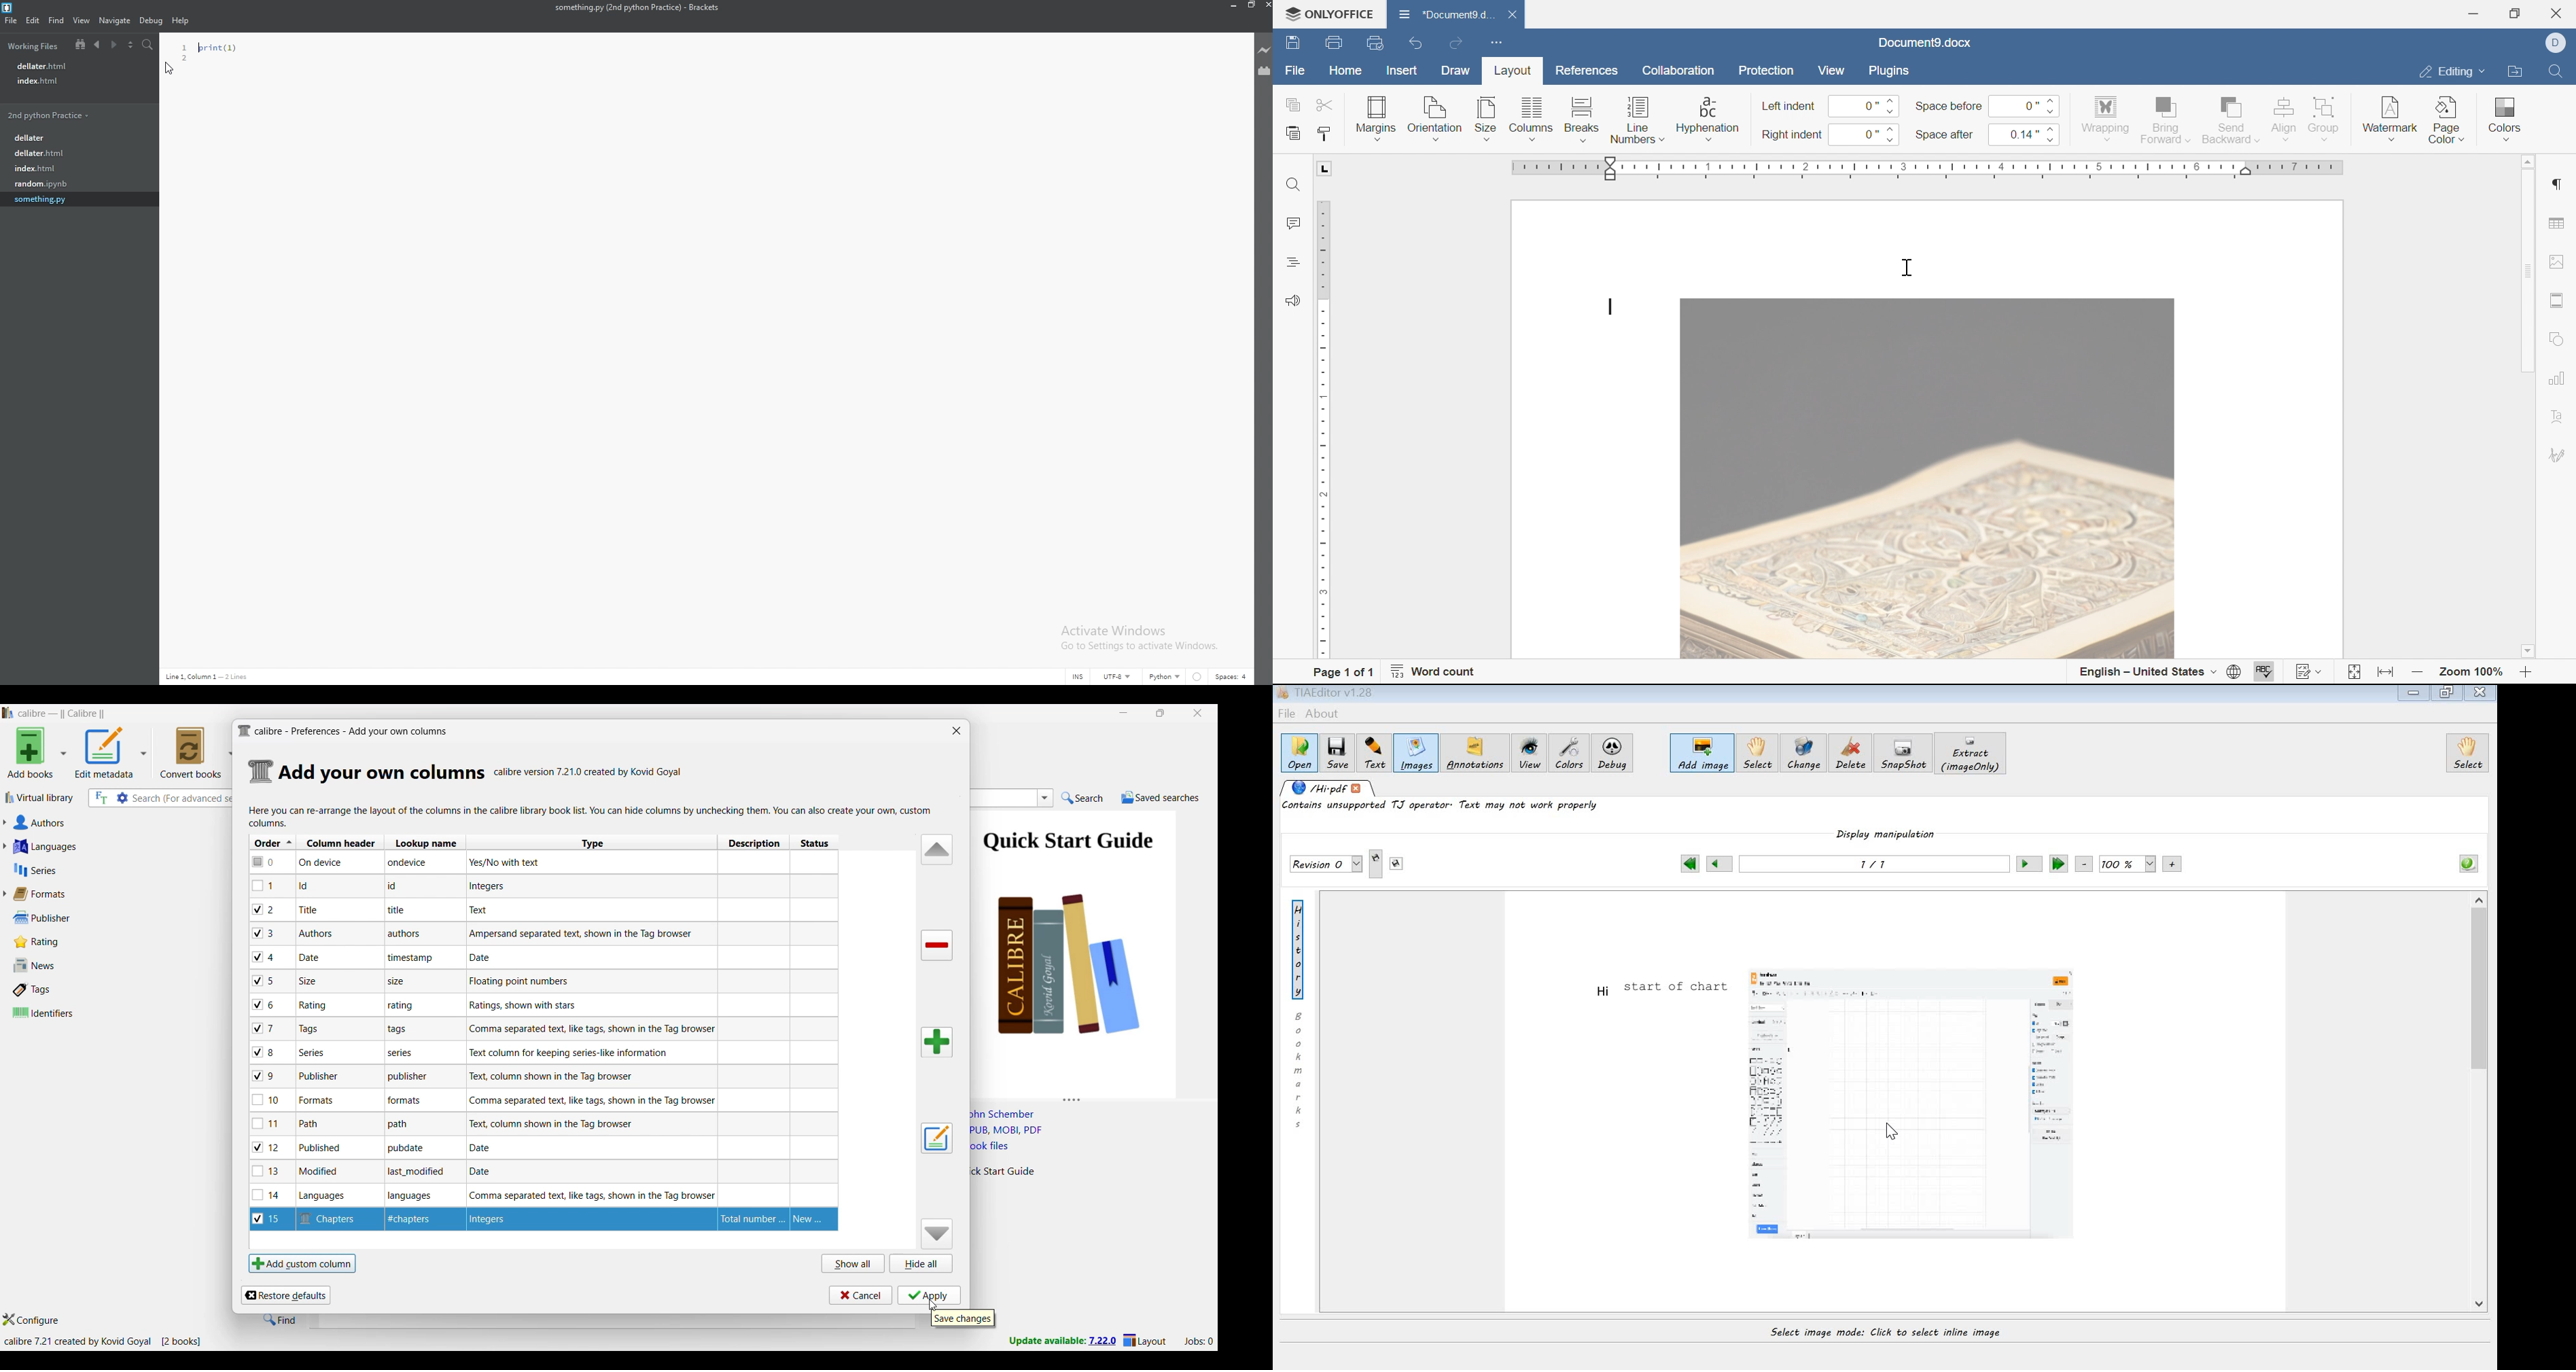 The height and width of the screenshot is (1372, 2576). I want to click on orientation, so click(1434, 119).